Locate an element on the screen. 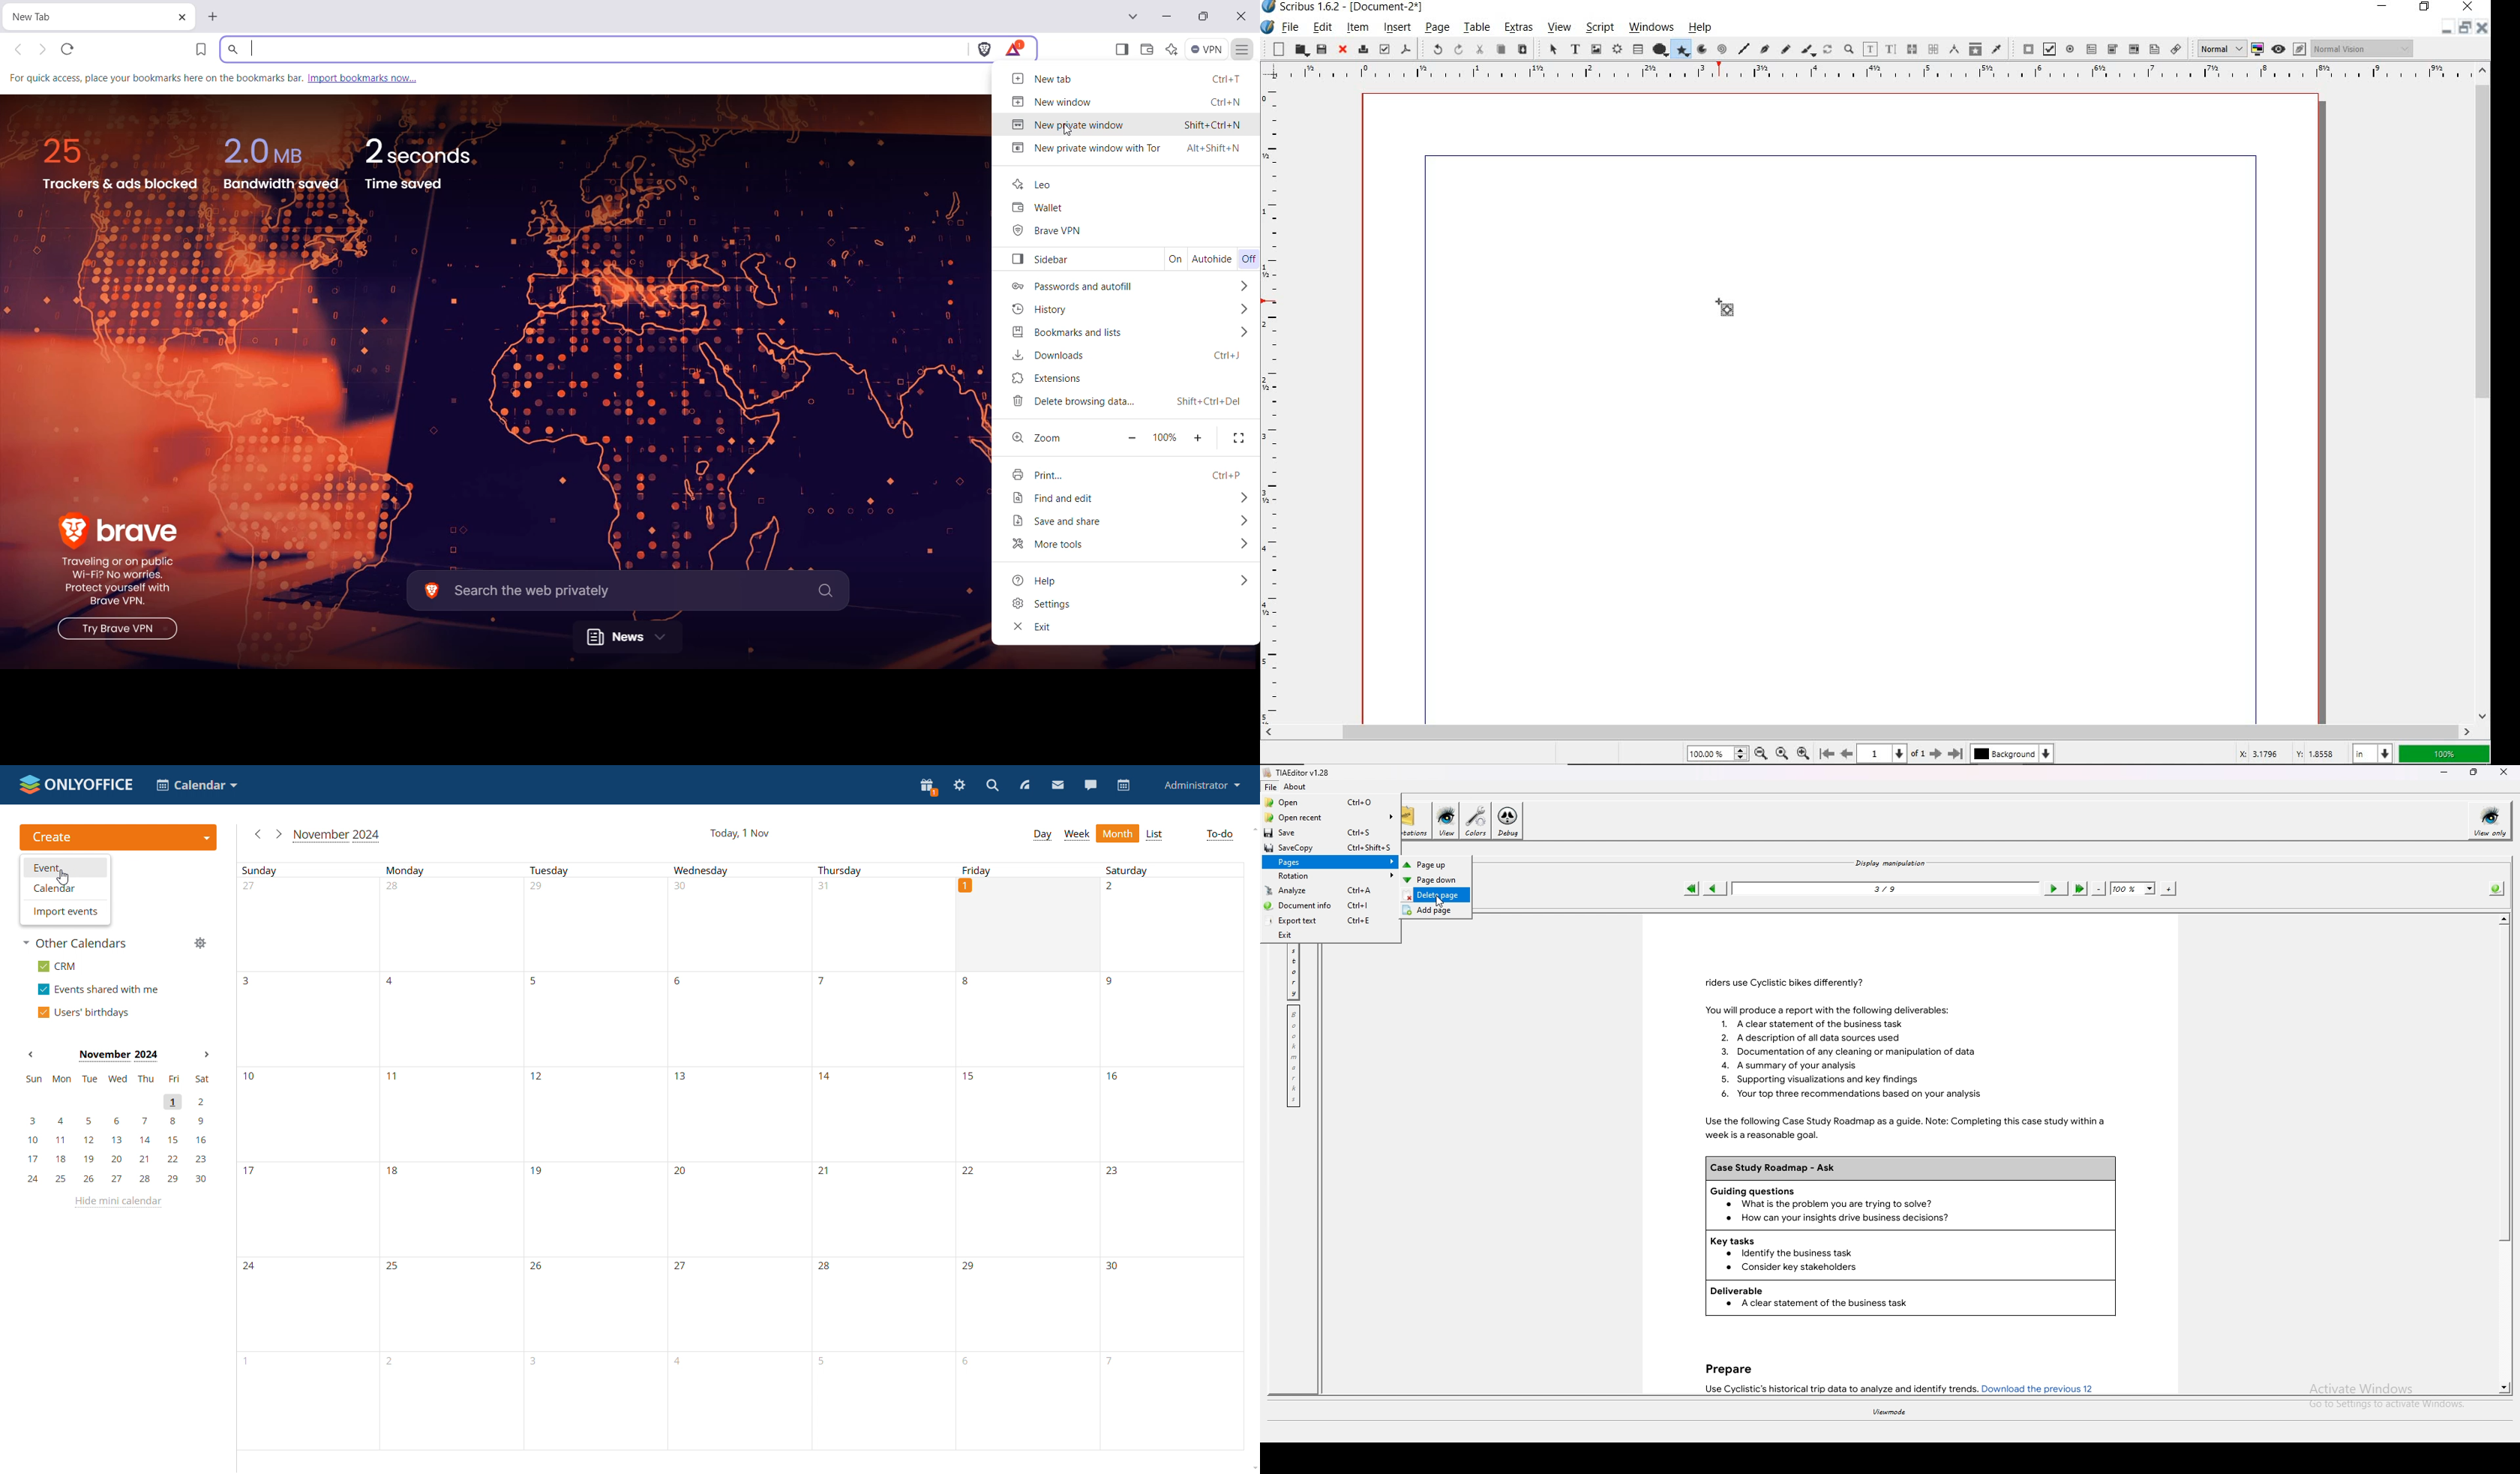 The image size is (2520, 1484). cut is located at coordinates (1481, 51).